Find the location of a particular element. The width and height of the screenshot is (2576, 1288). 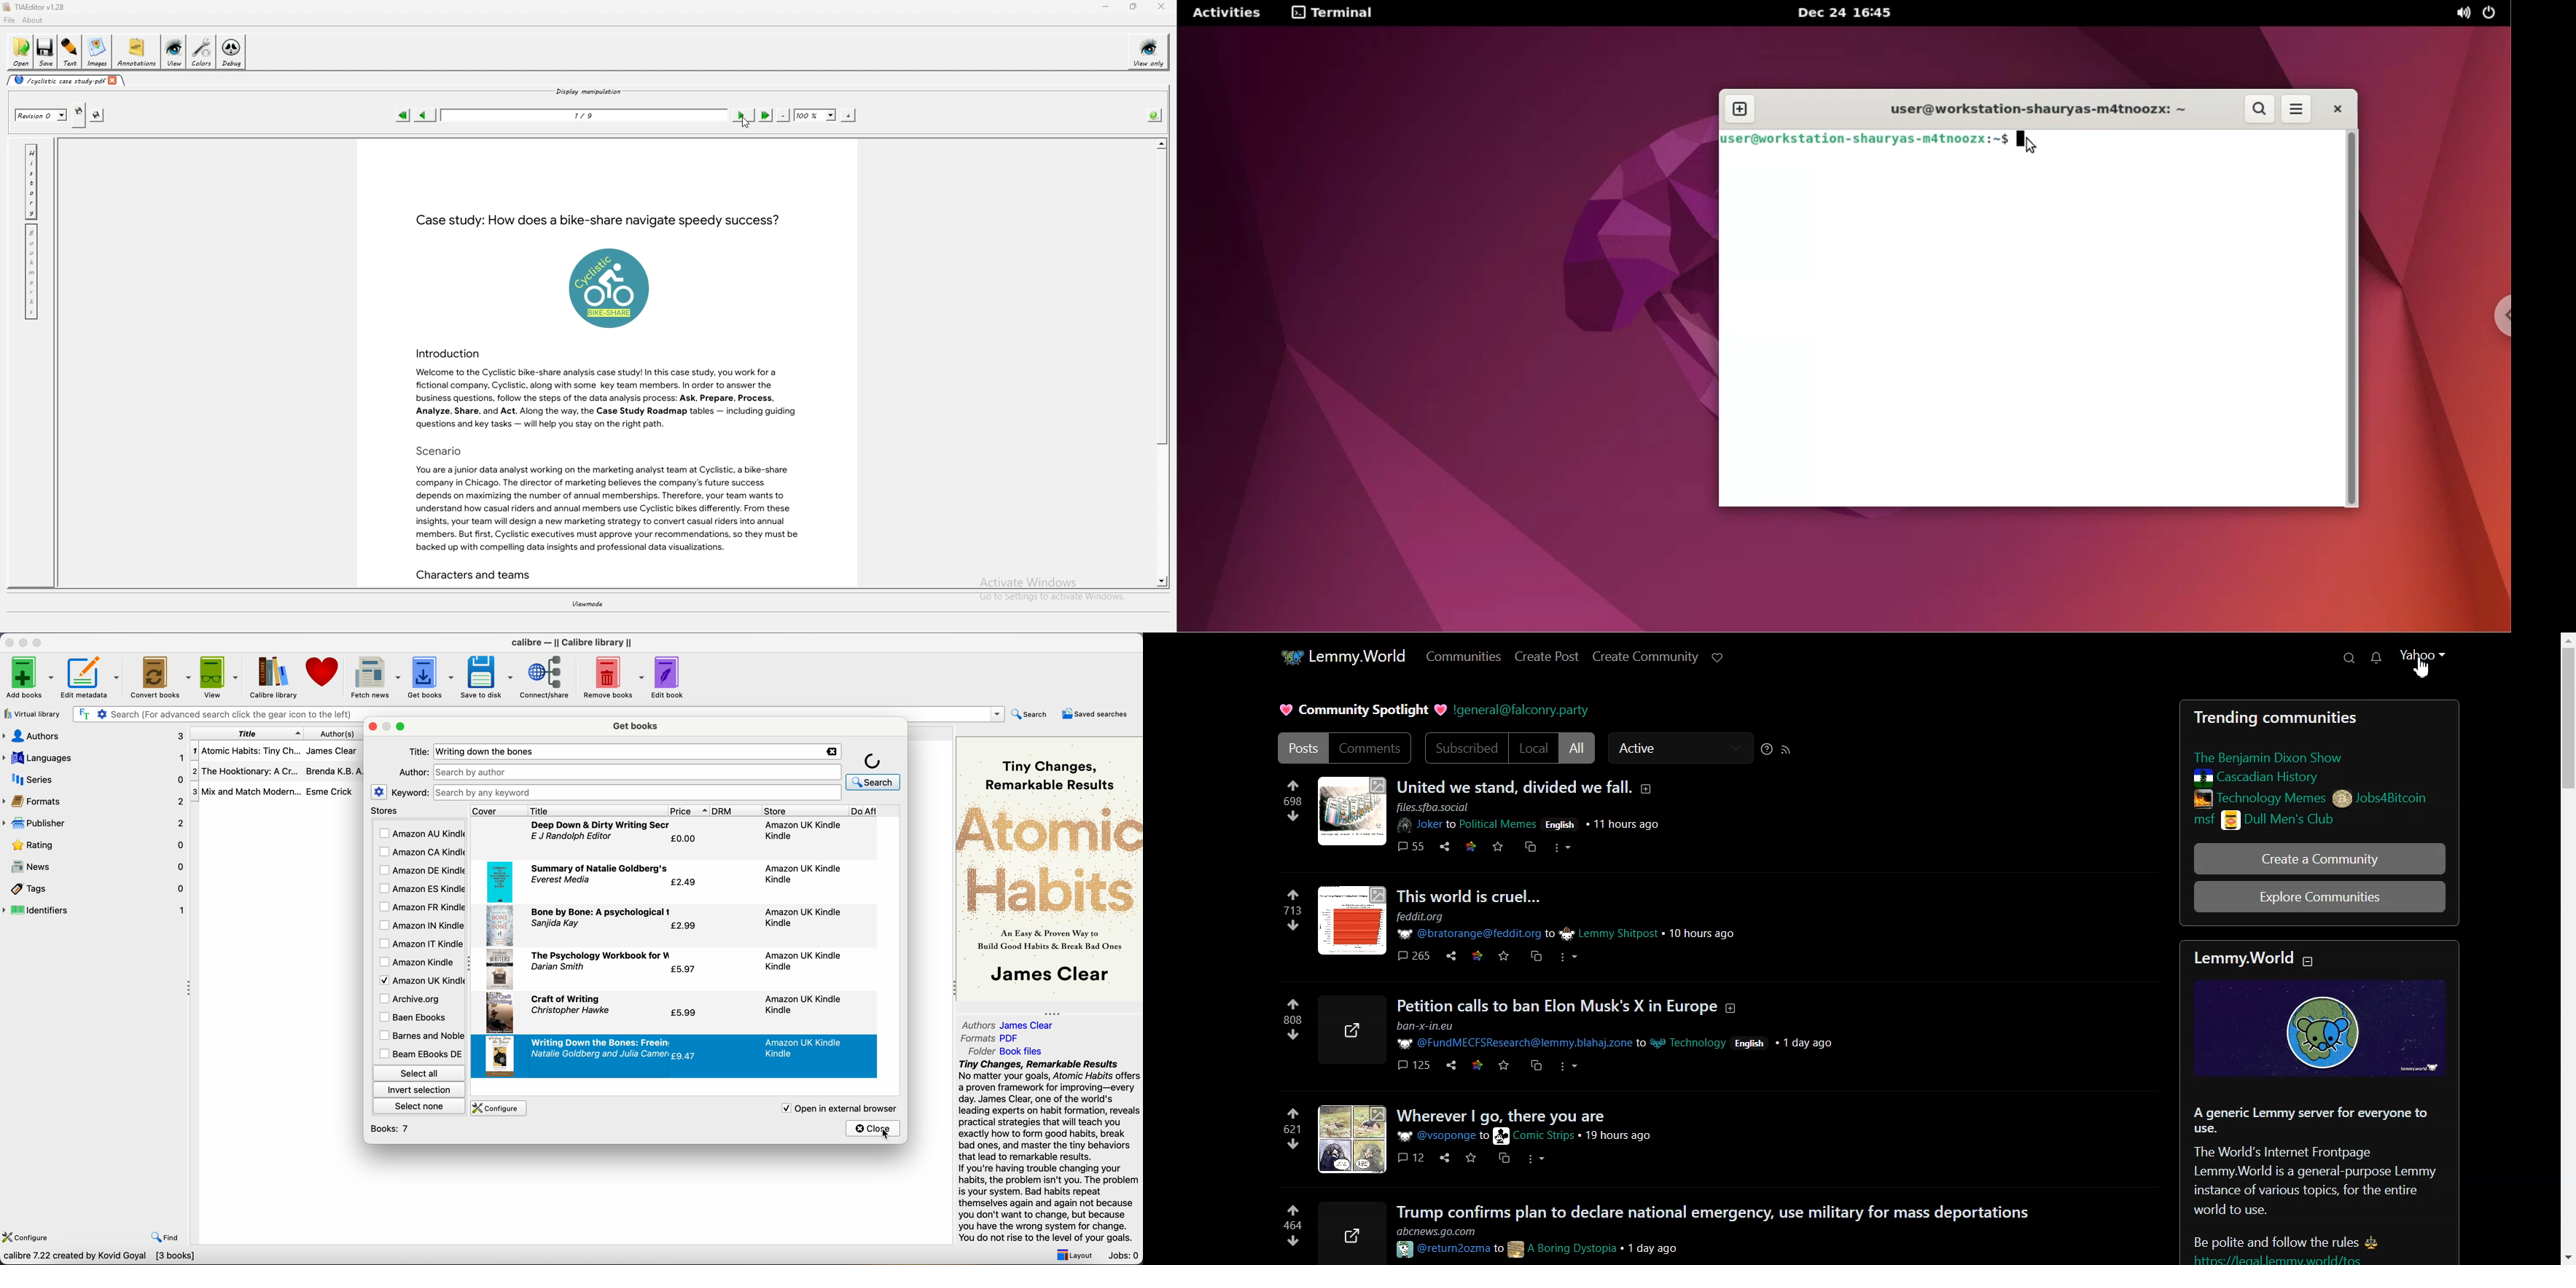

deep down & Dirty writing Secr is located at coordinates (602, 825).